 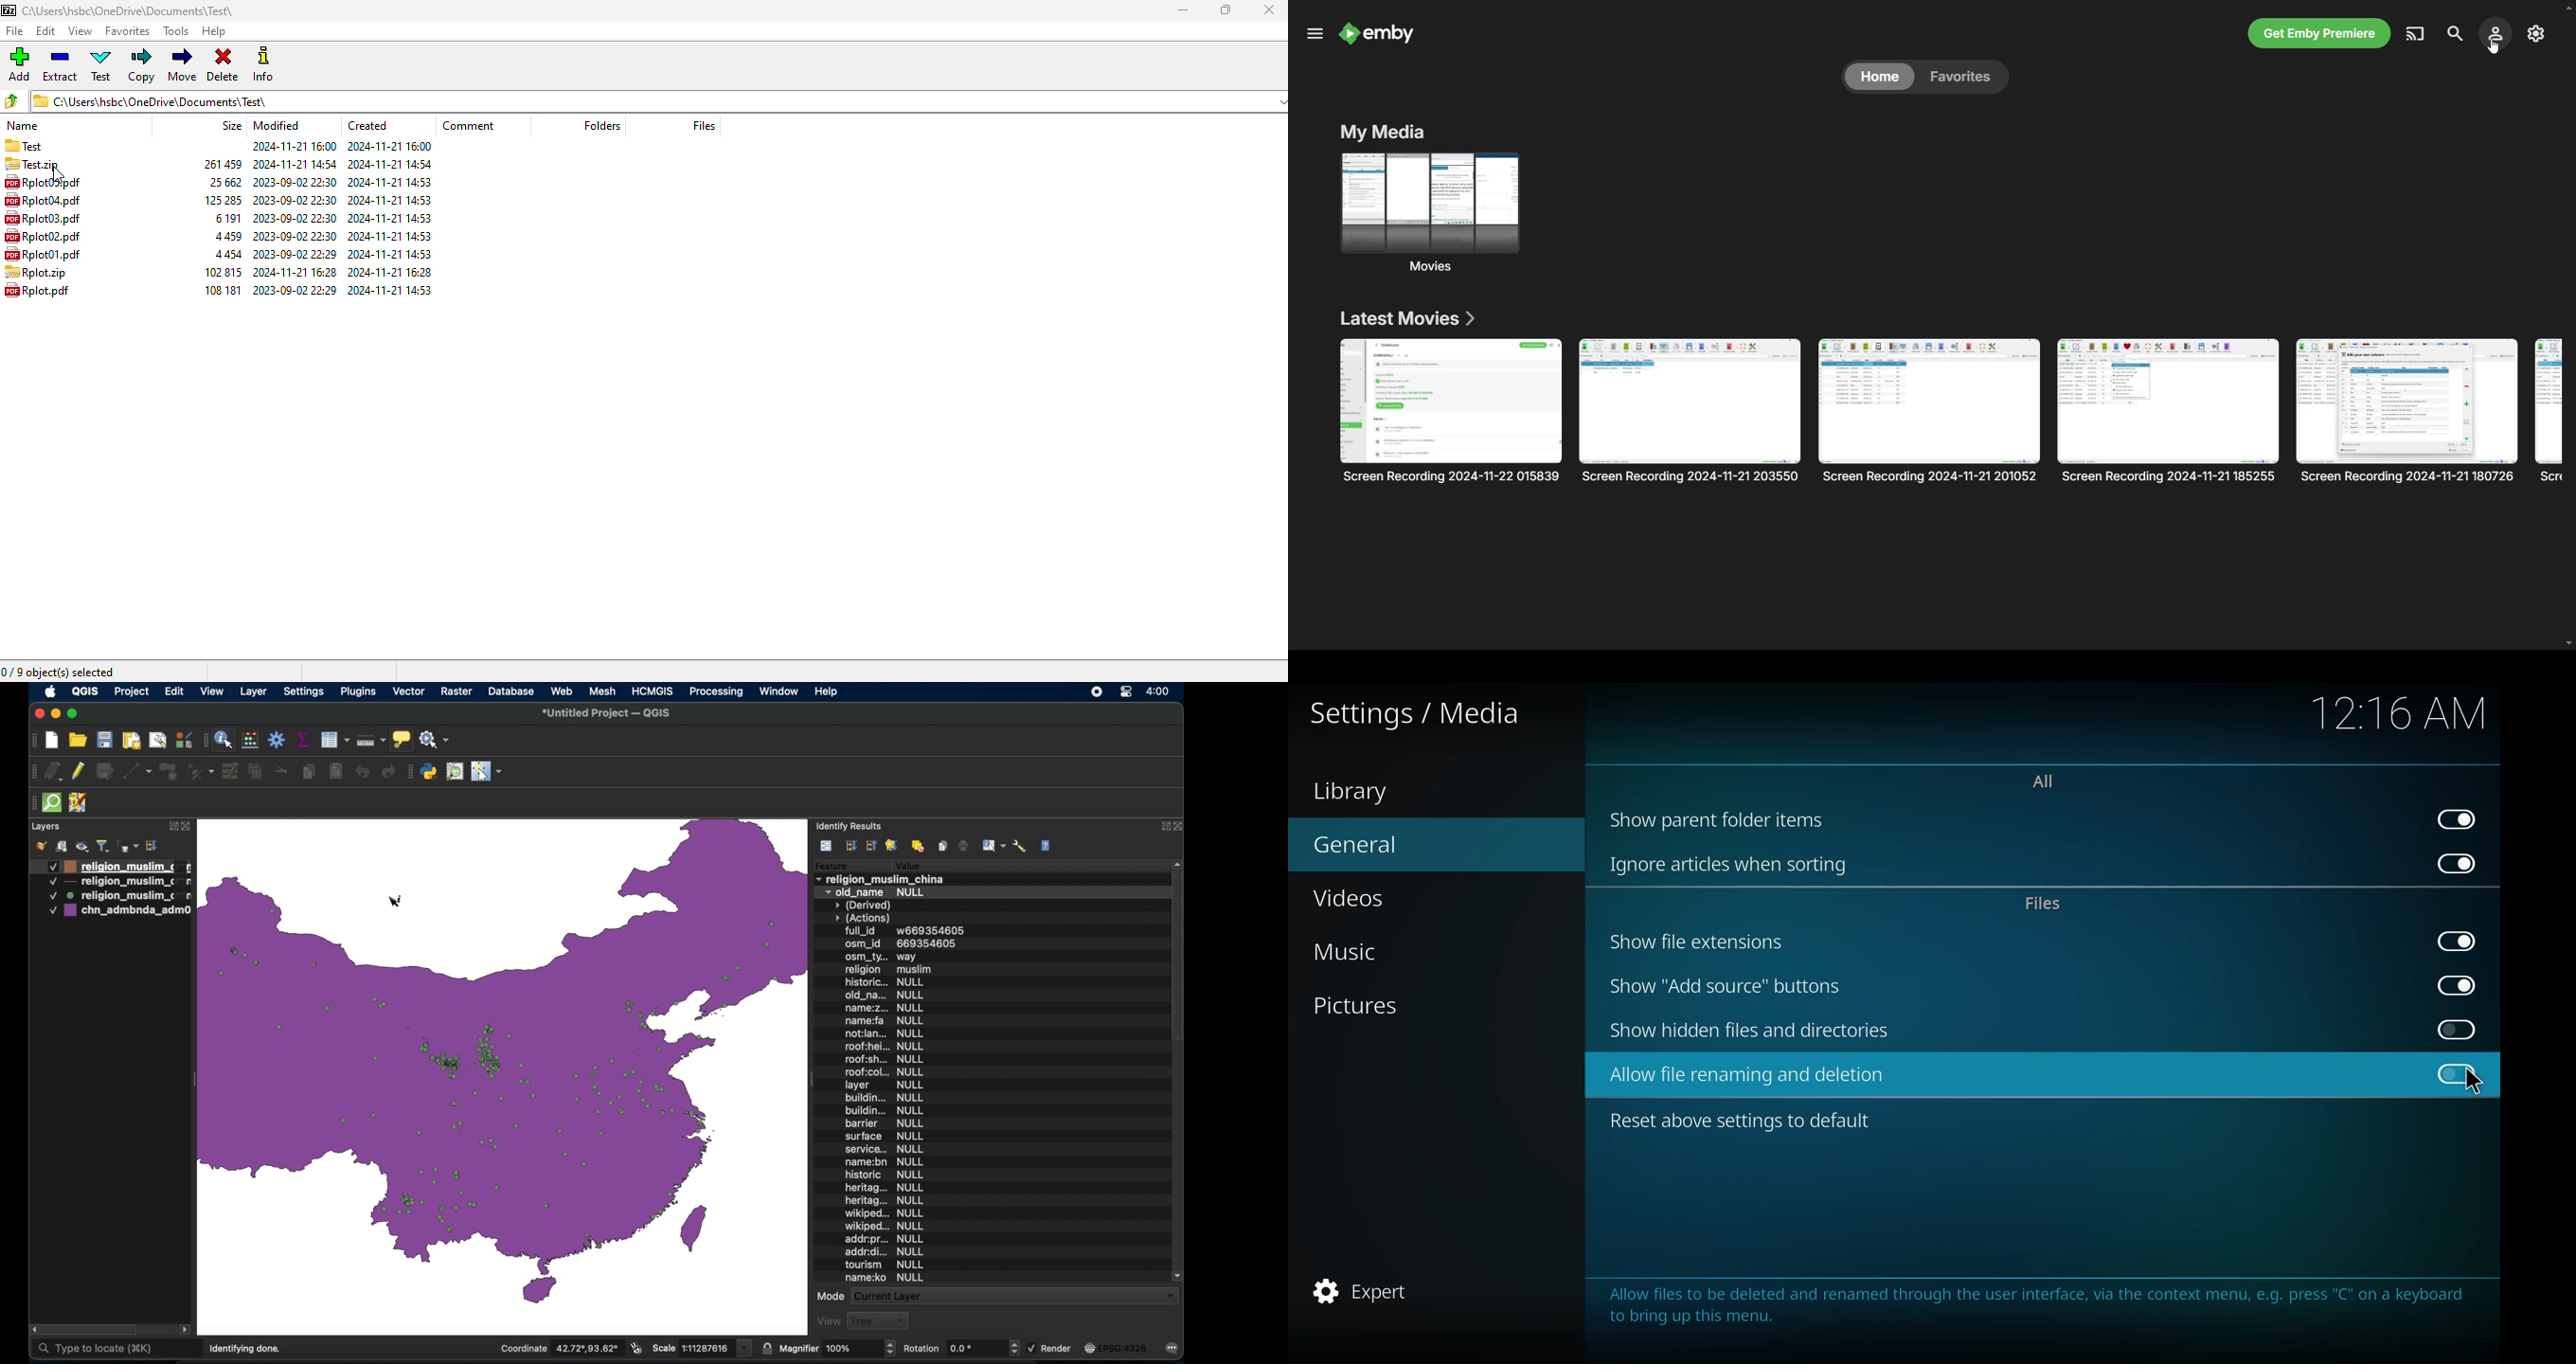 What do you see at coordinates (282, 770) in the screenshot?
I see `cut features` at bounding box center [282, 770].